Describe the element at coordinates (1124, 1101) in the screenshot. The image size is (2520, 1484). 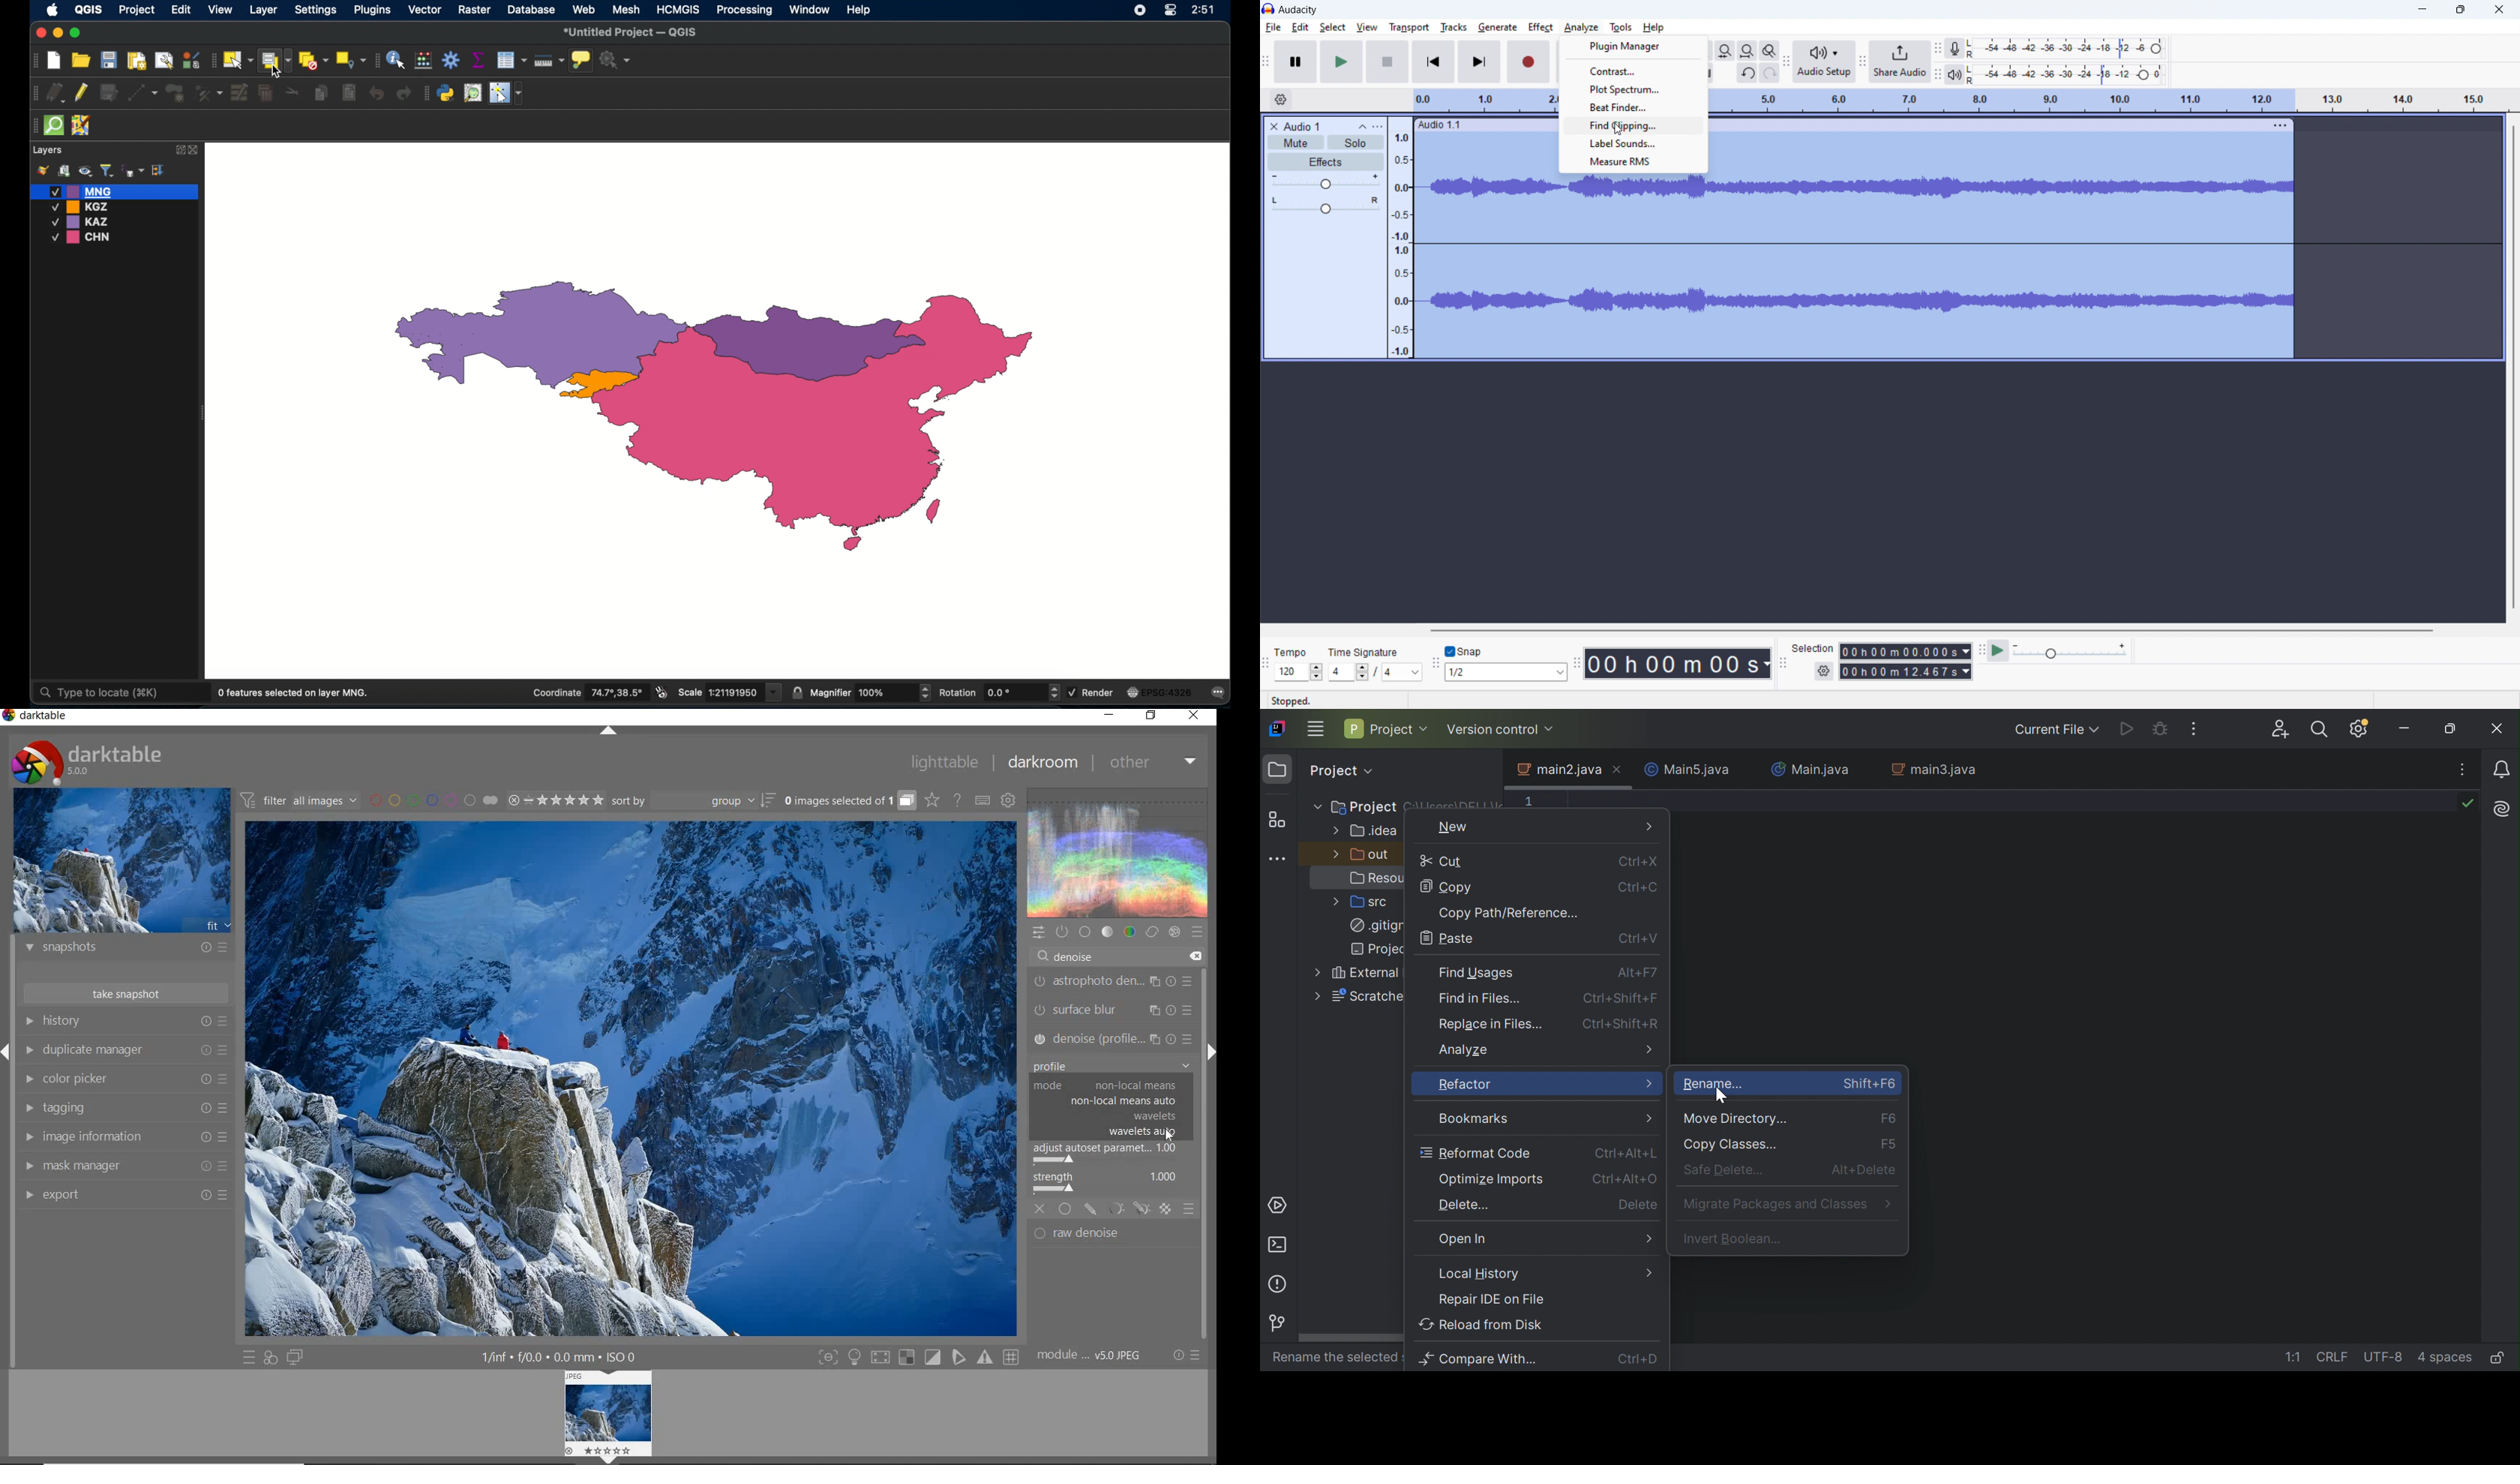
I see `NON-LOCAL MEANS AUTO` at that location.